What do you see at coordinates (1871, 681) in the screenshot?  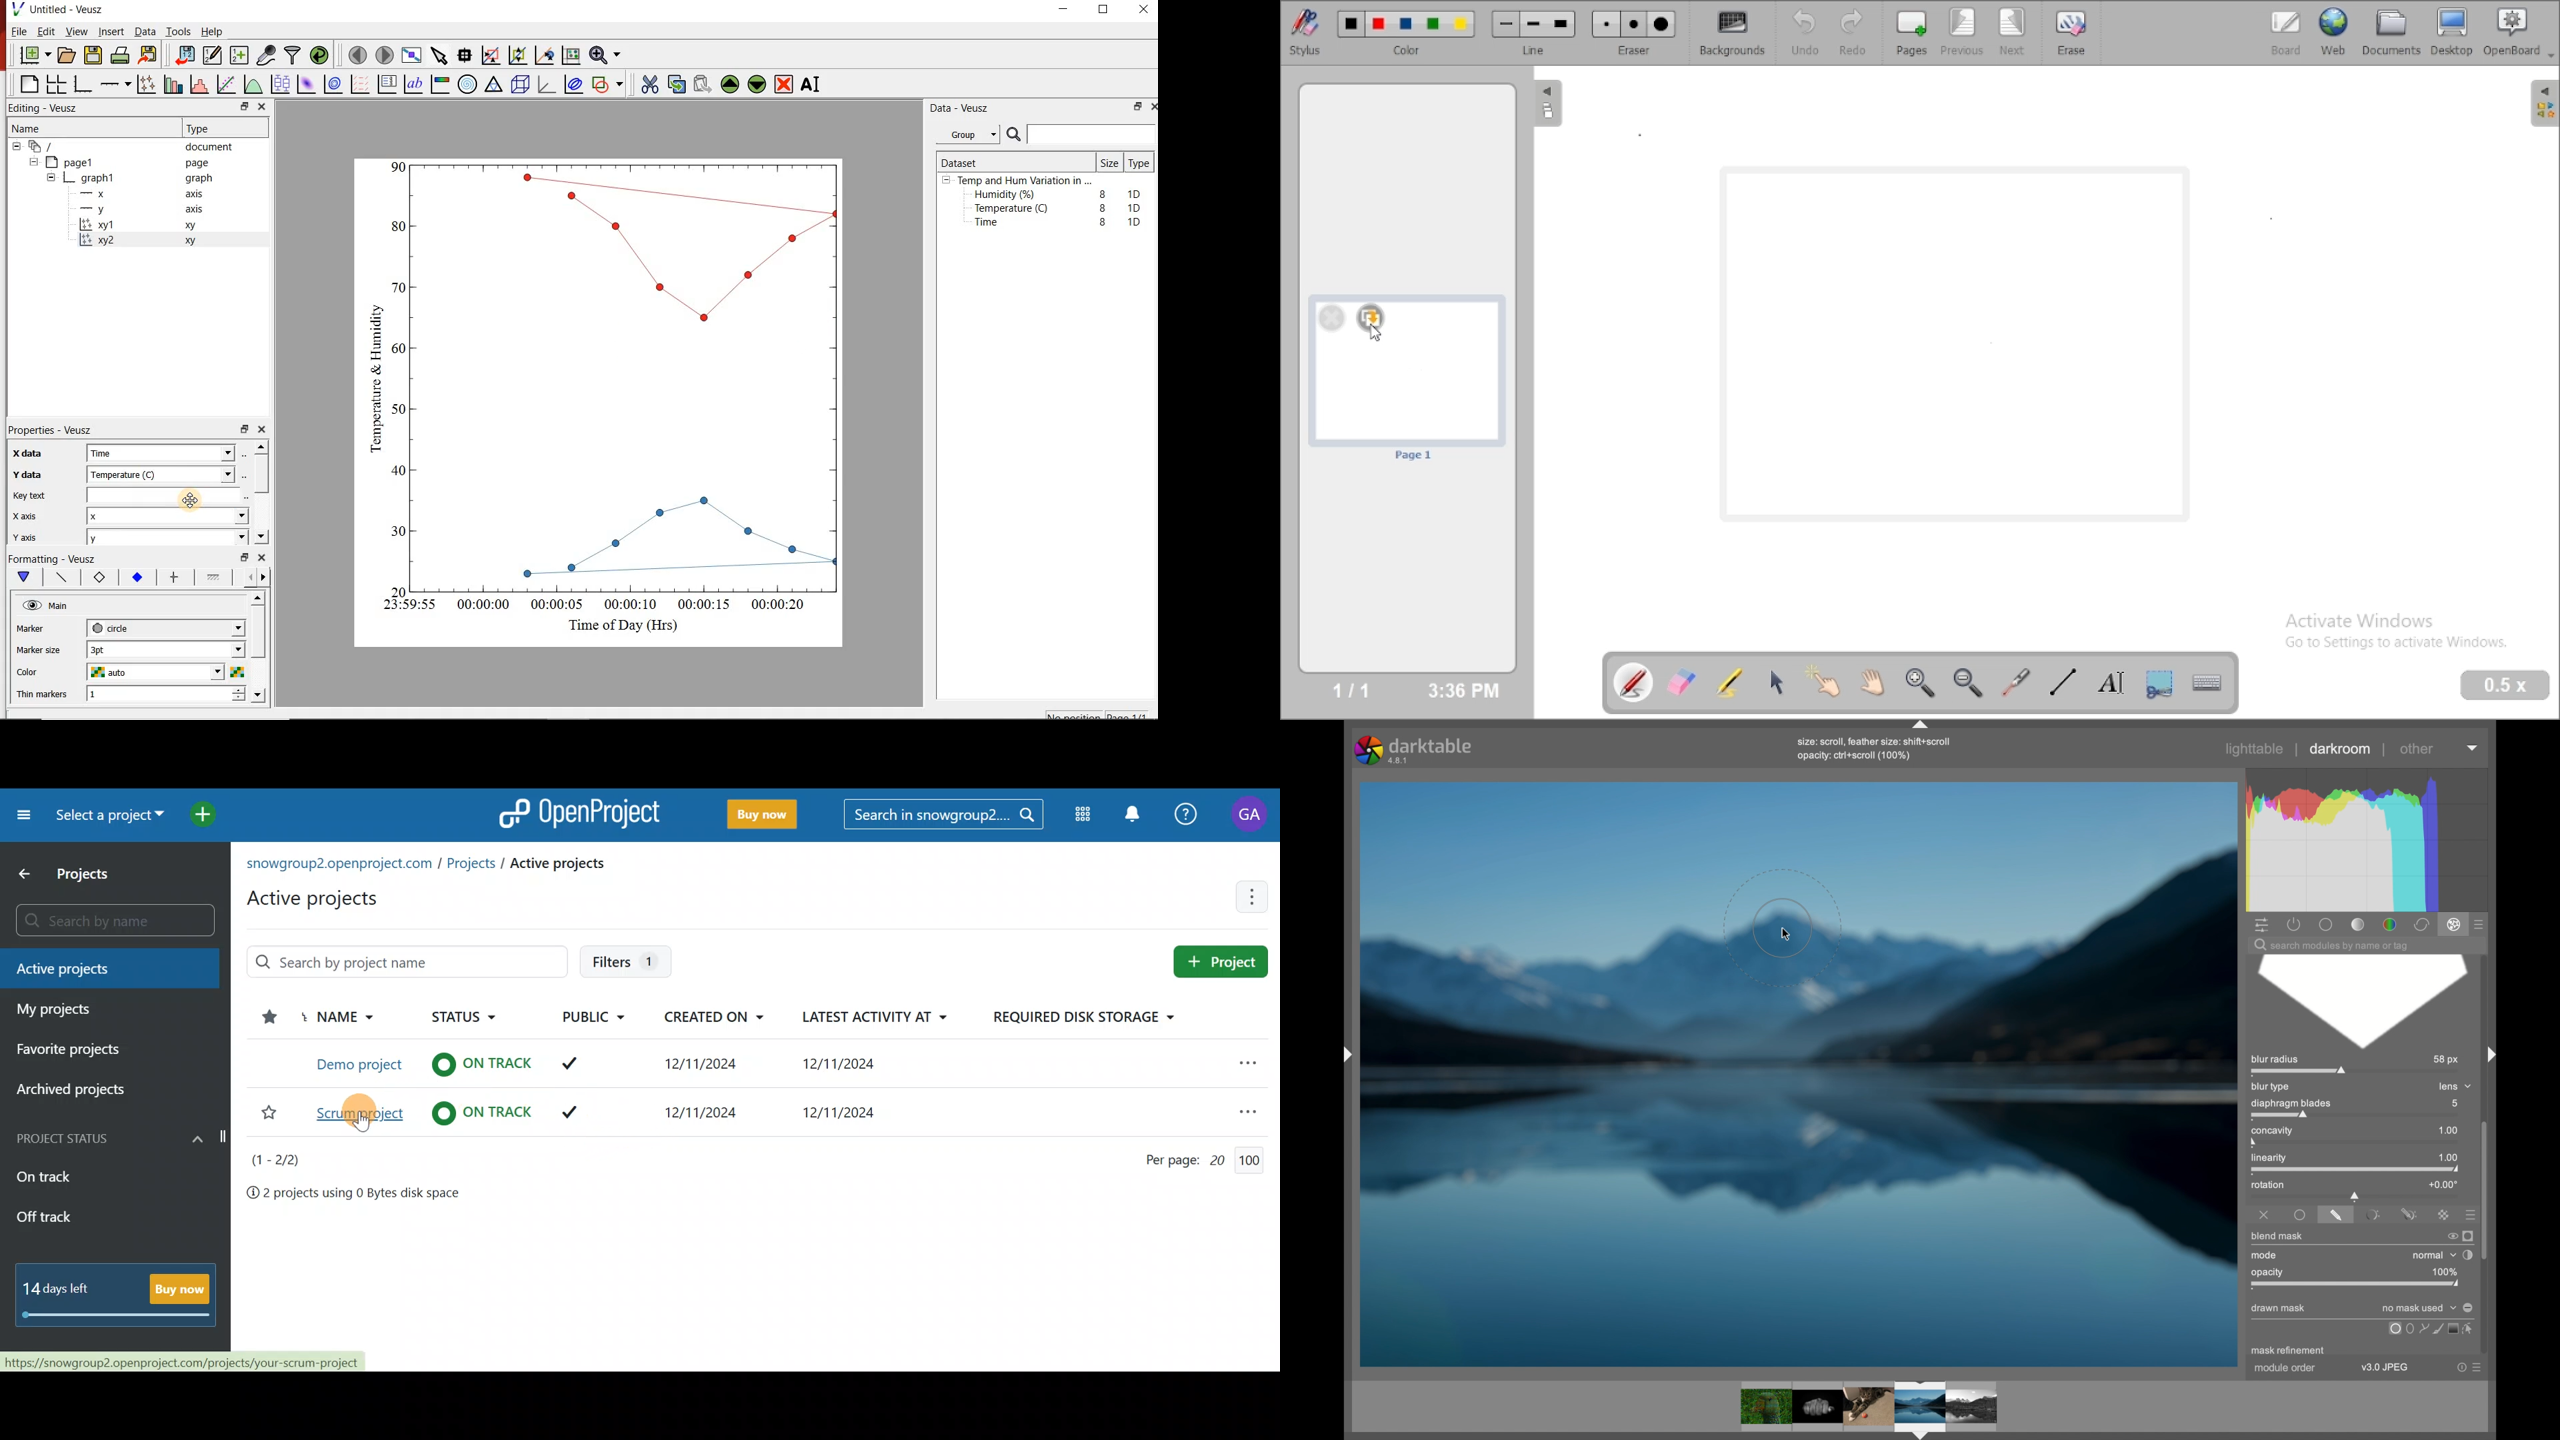 I see `scroll page` at bounding box center [1871, 681].